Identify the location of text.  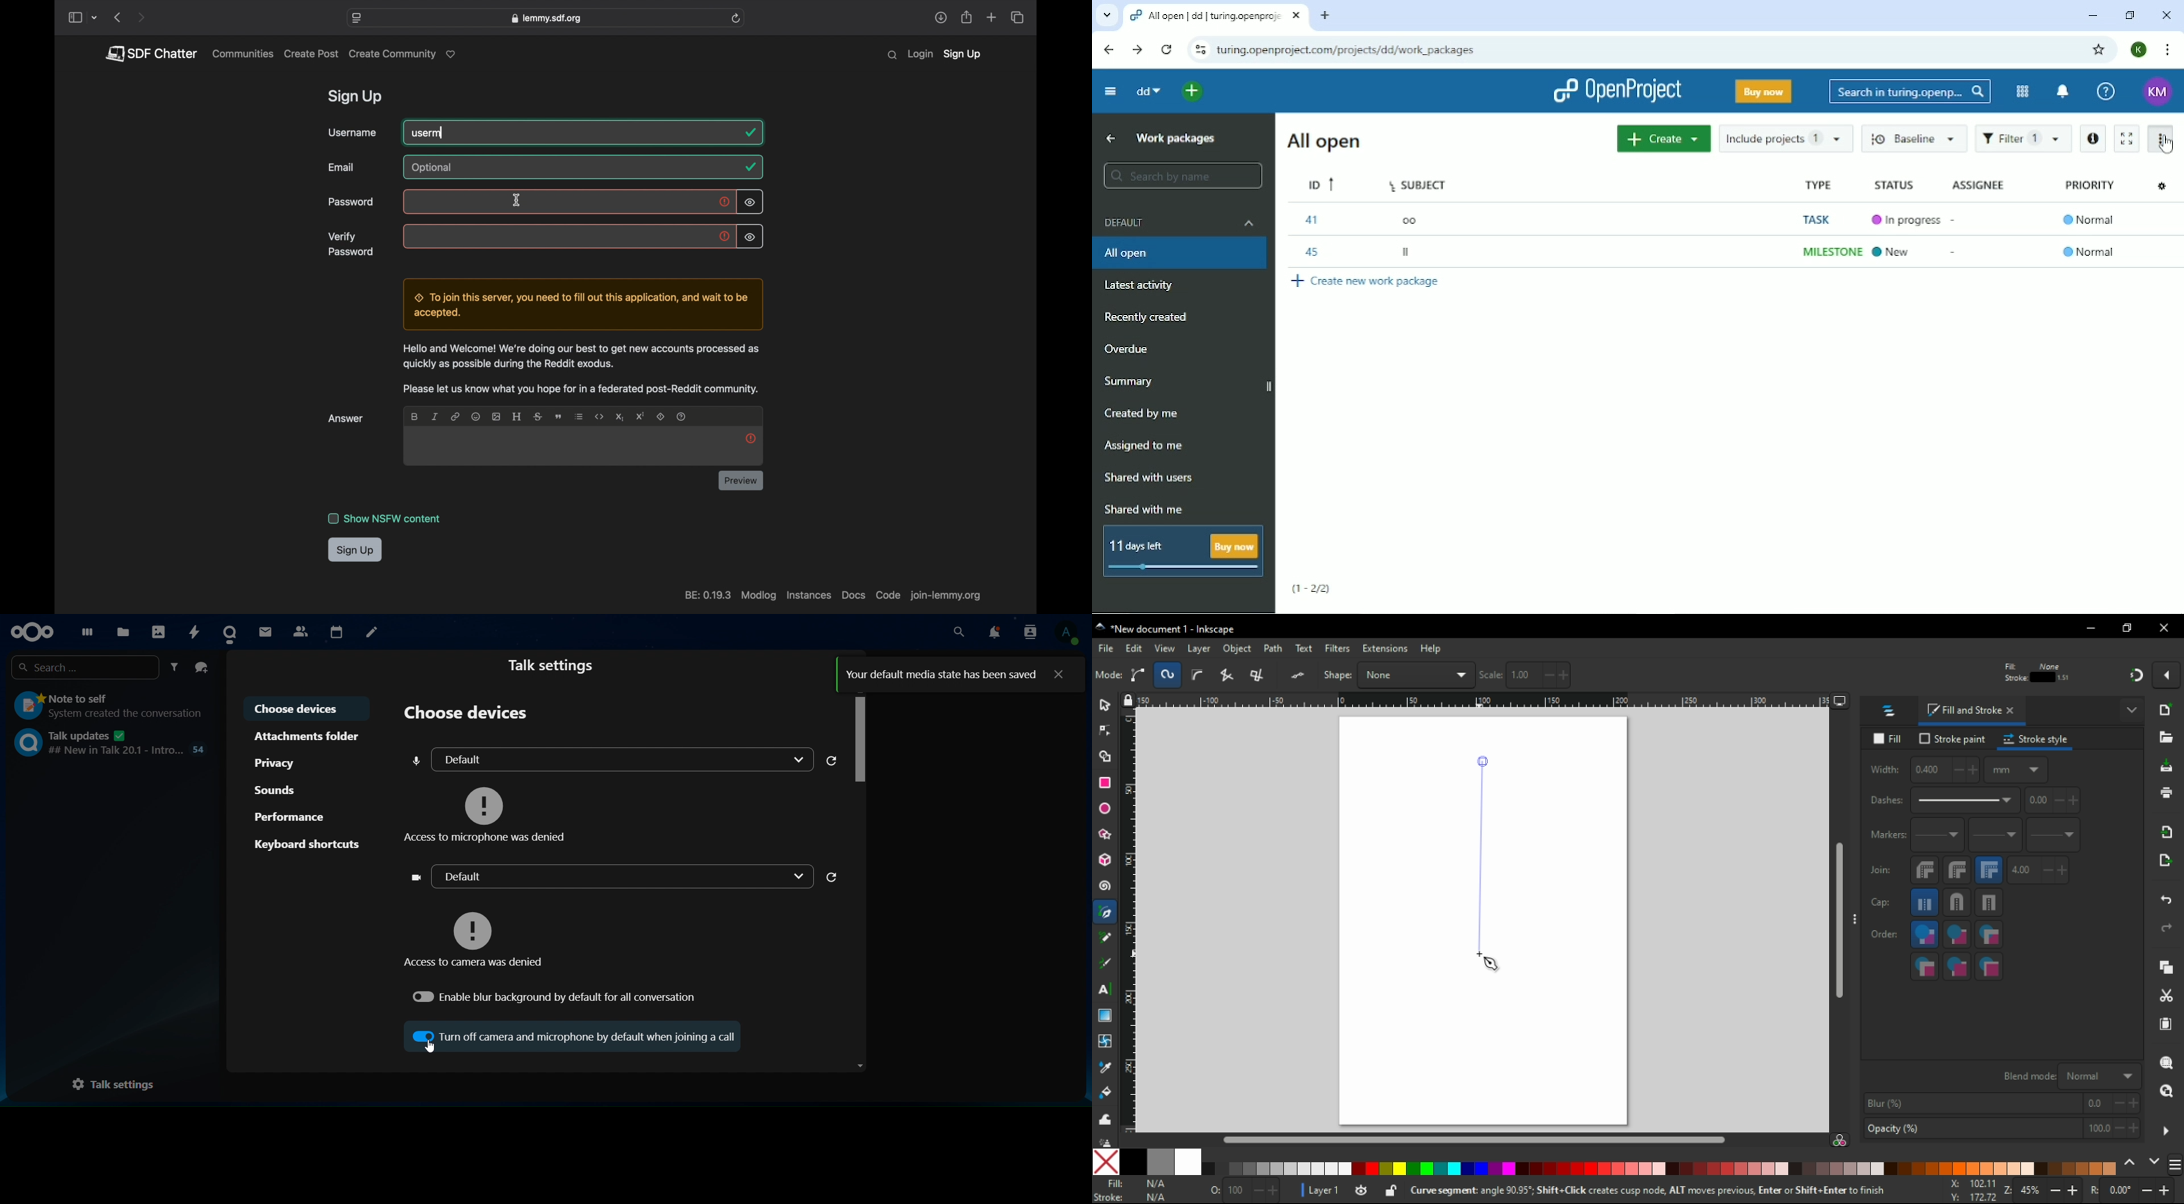
(942, 674).